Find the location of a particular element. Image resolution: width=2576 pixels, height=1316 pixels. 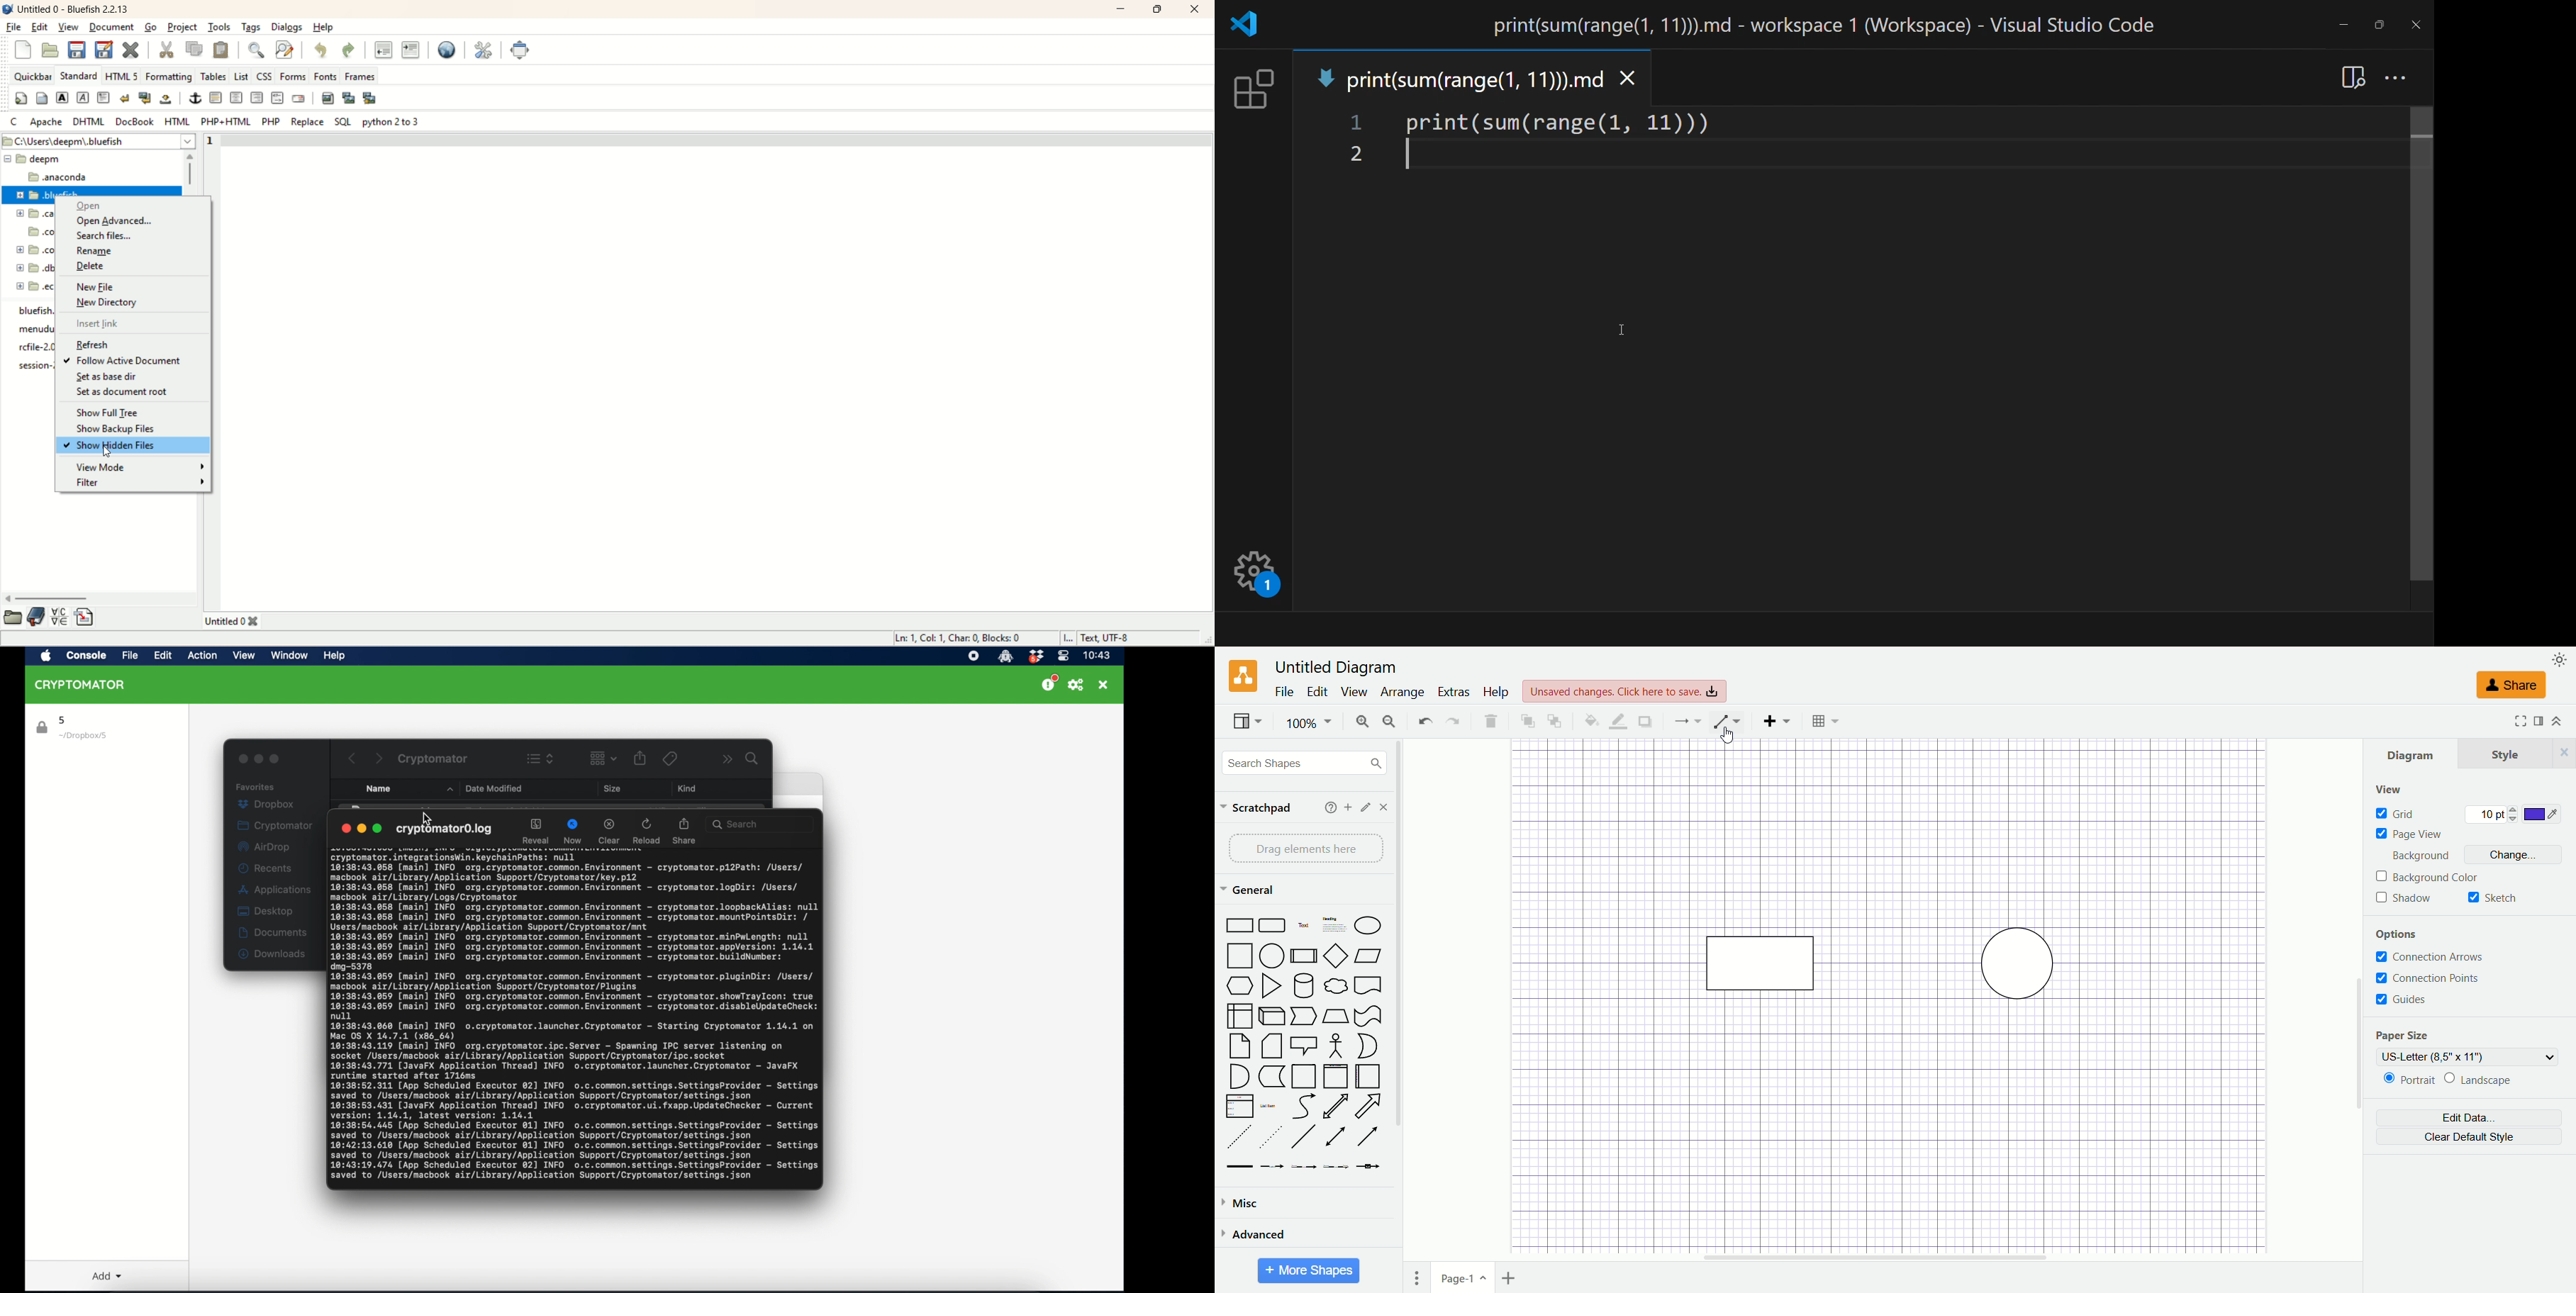

horizontal scroll bar is located at coordinates (99, 596).